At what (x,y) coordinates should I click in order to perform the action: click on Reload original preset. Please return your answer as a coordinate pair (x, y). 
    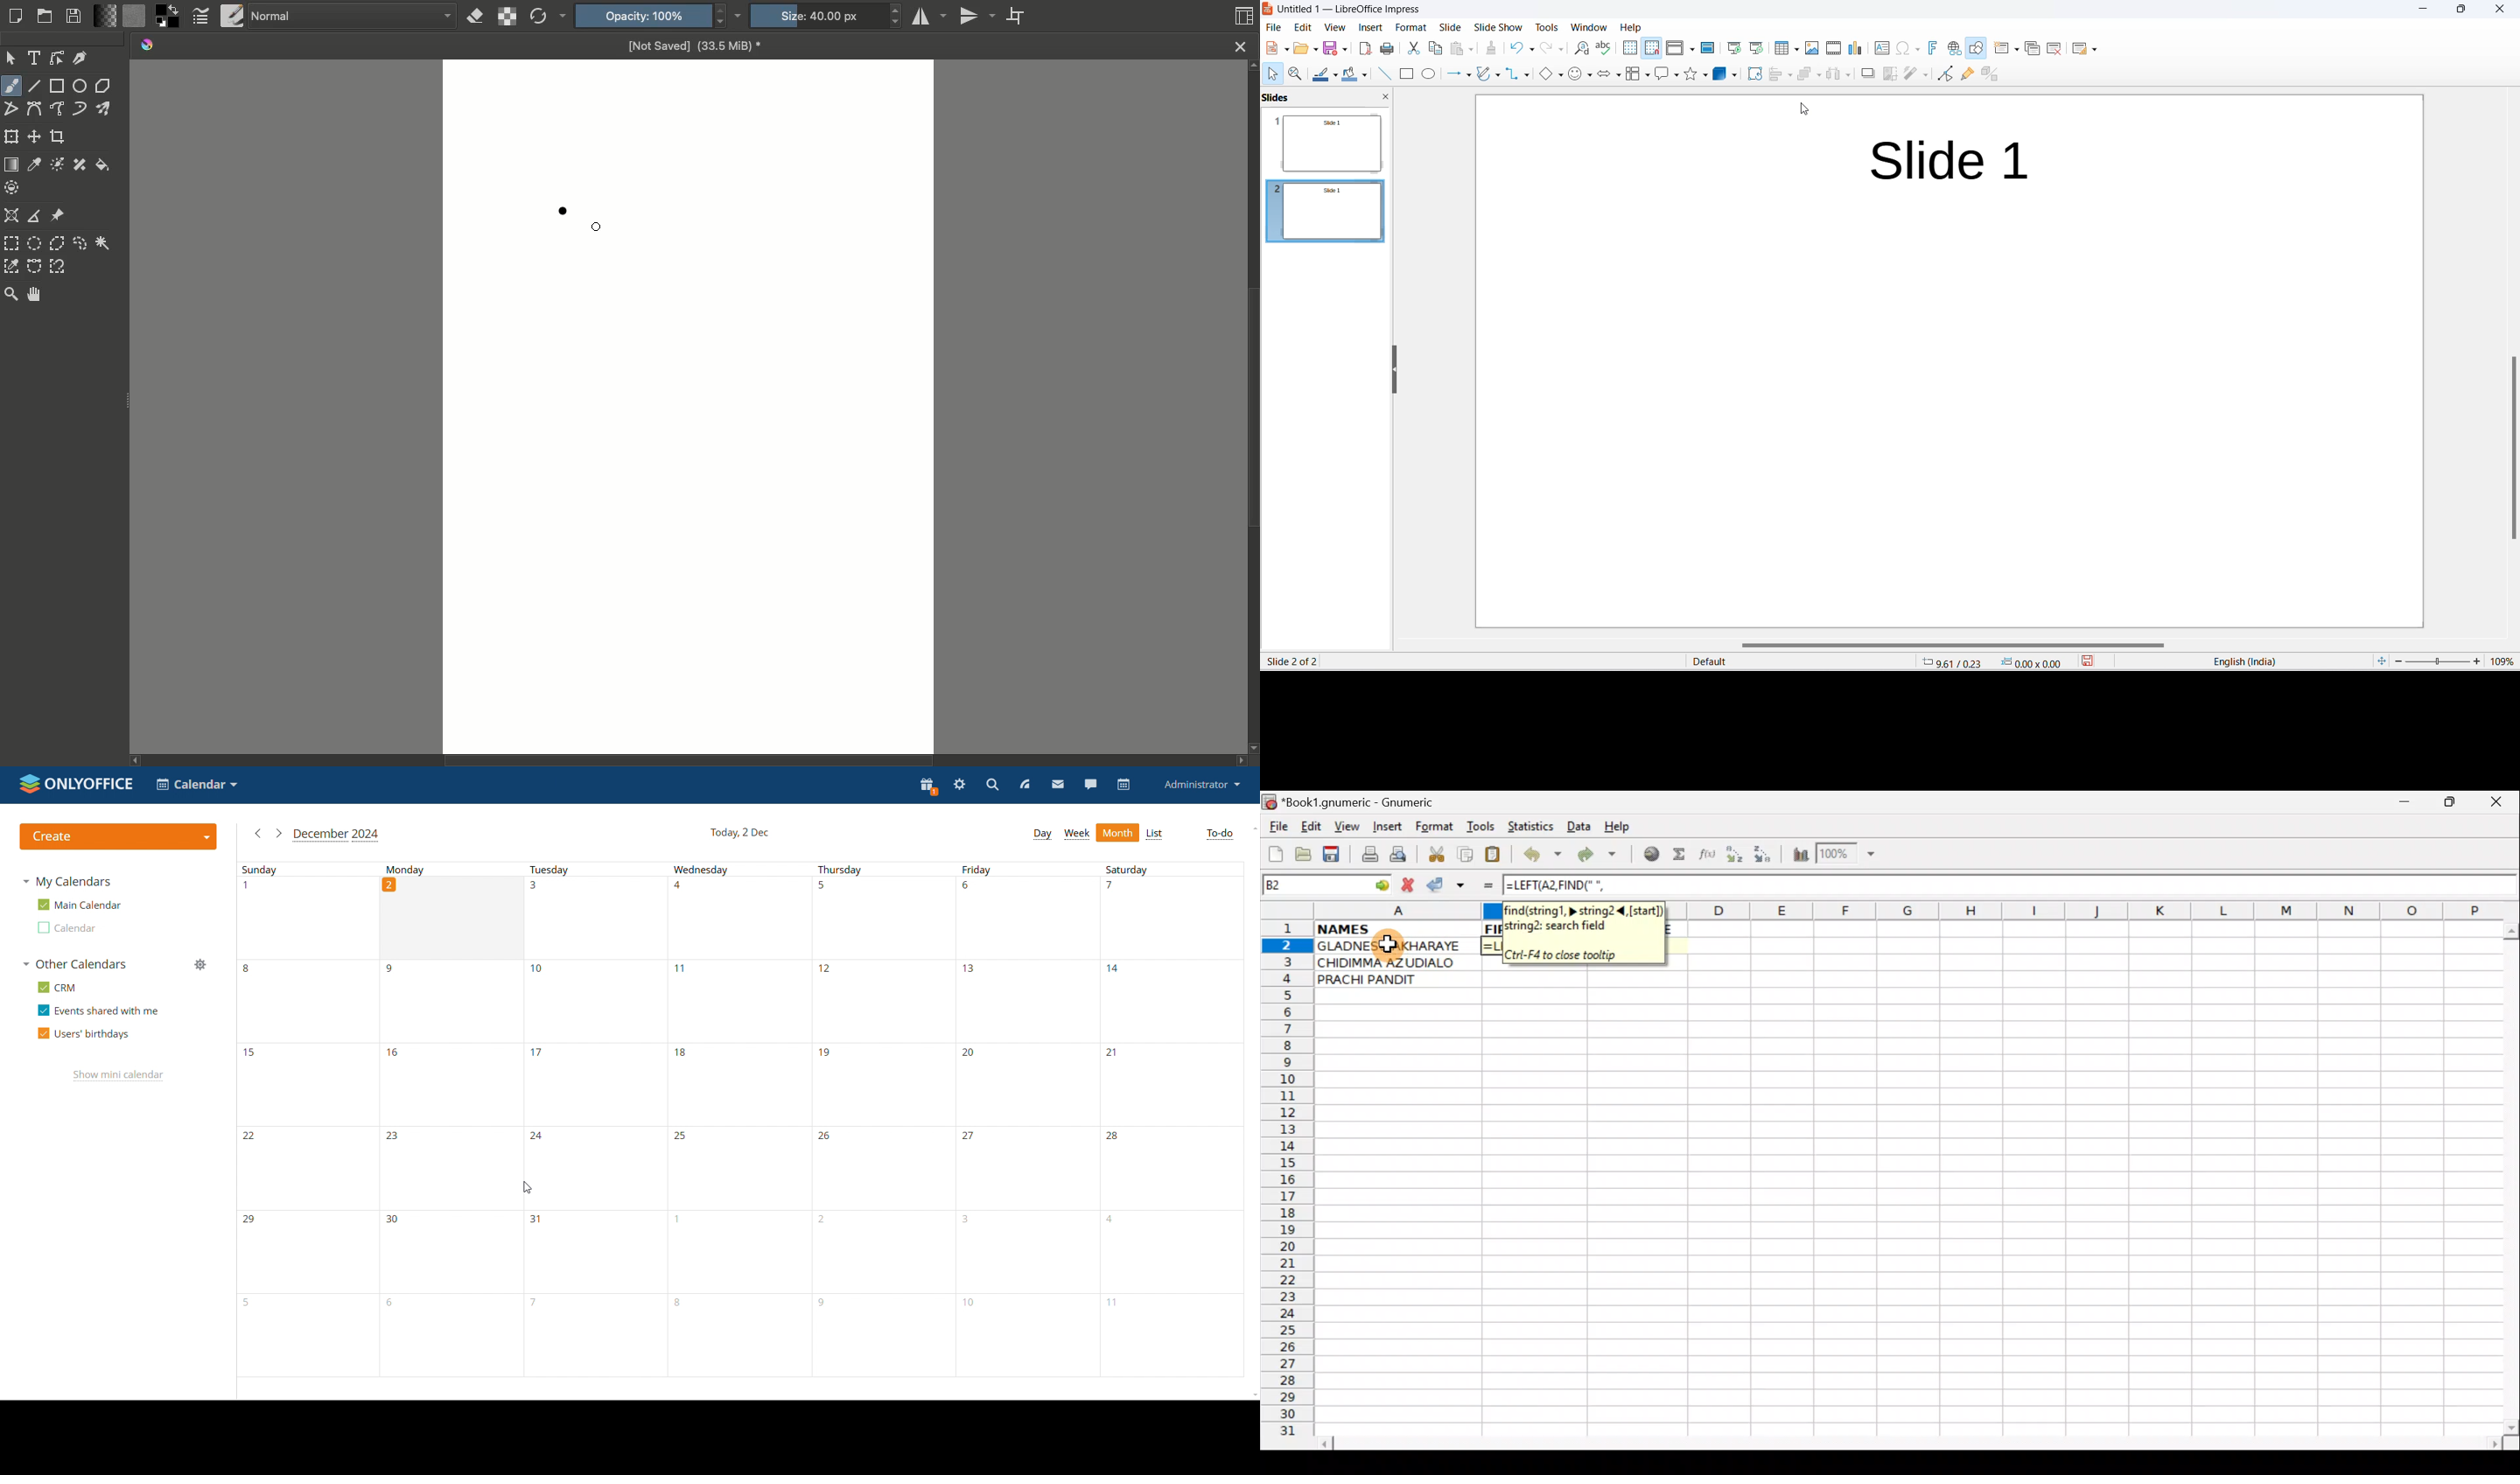
    Looking at the image, I should click on (549, 17).